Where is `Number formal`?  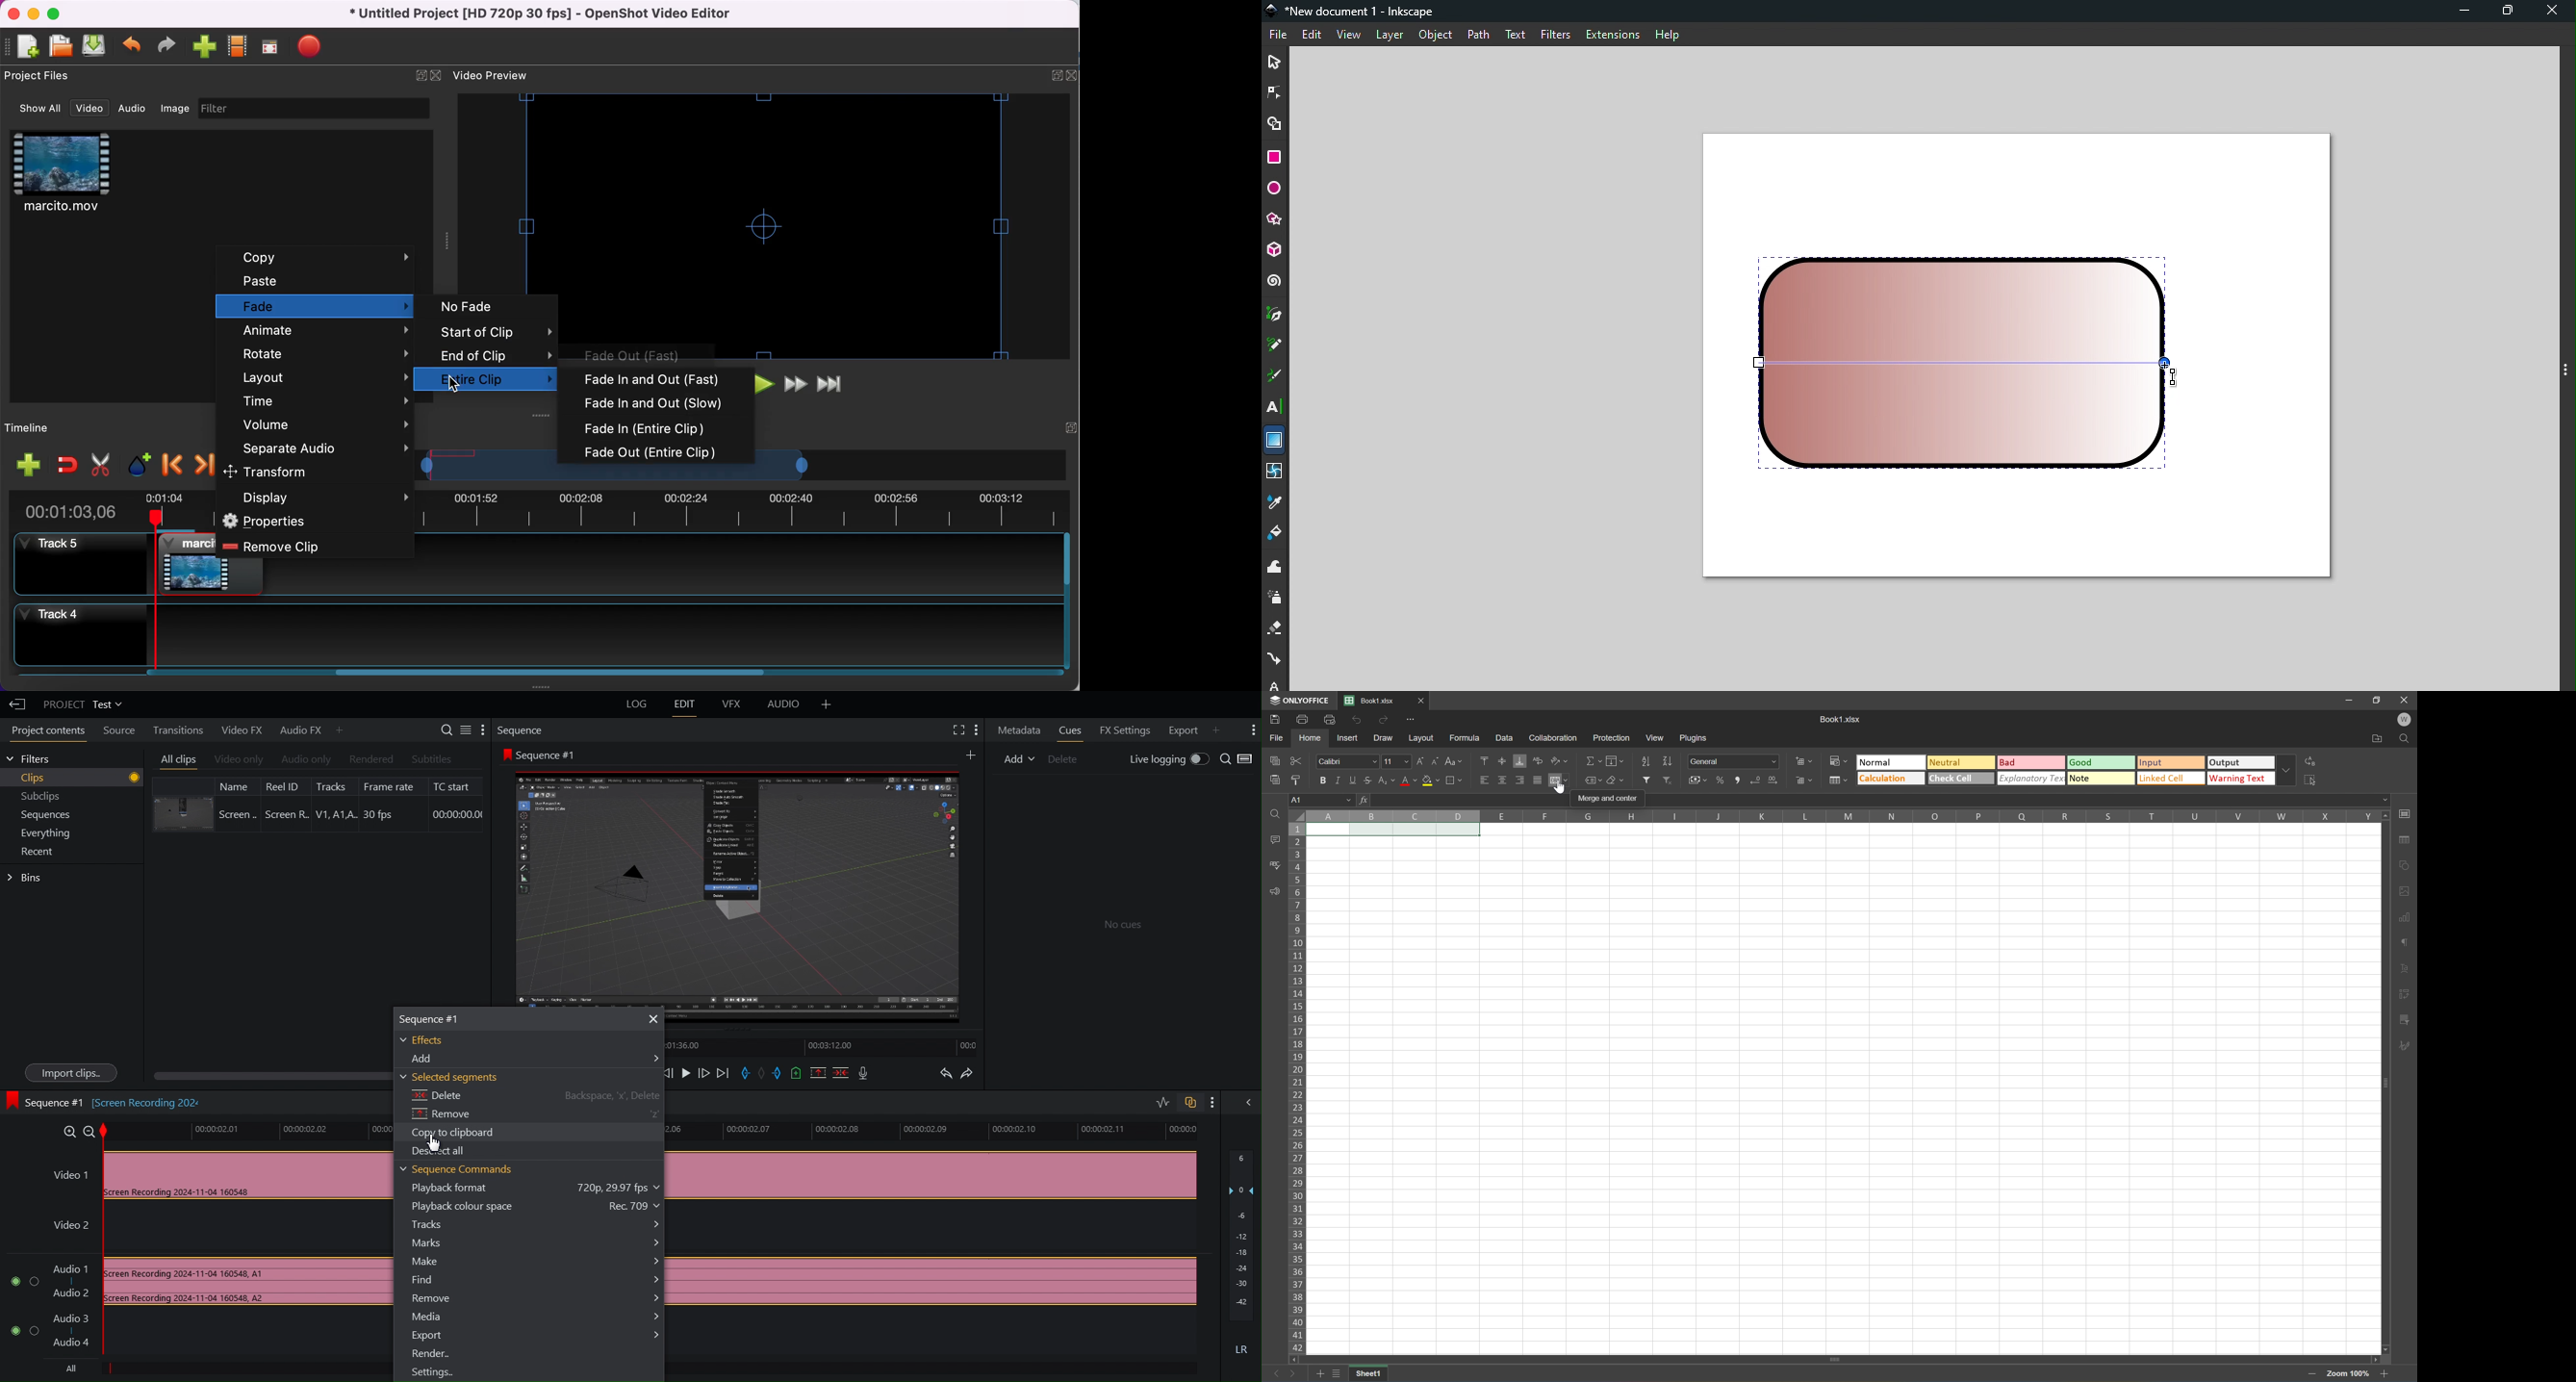 Number formal is located at coordinates (1733, 761).